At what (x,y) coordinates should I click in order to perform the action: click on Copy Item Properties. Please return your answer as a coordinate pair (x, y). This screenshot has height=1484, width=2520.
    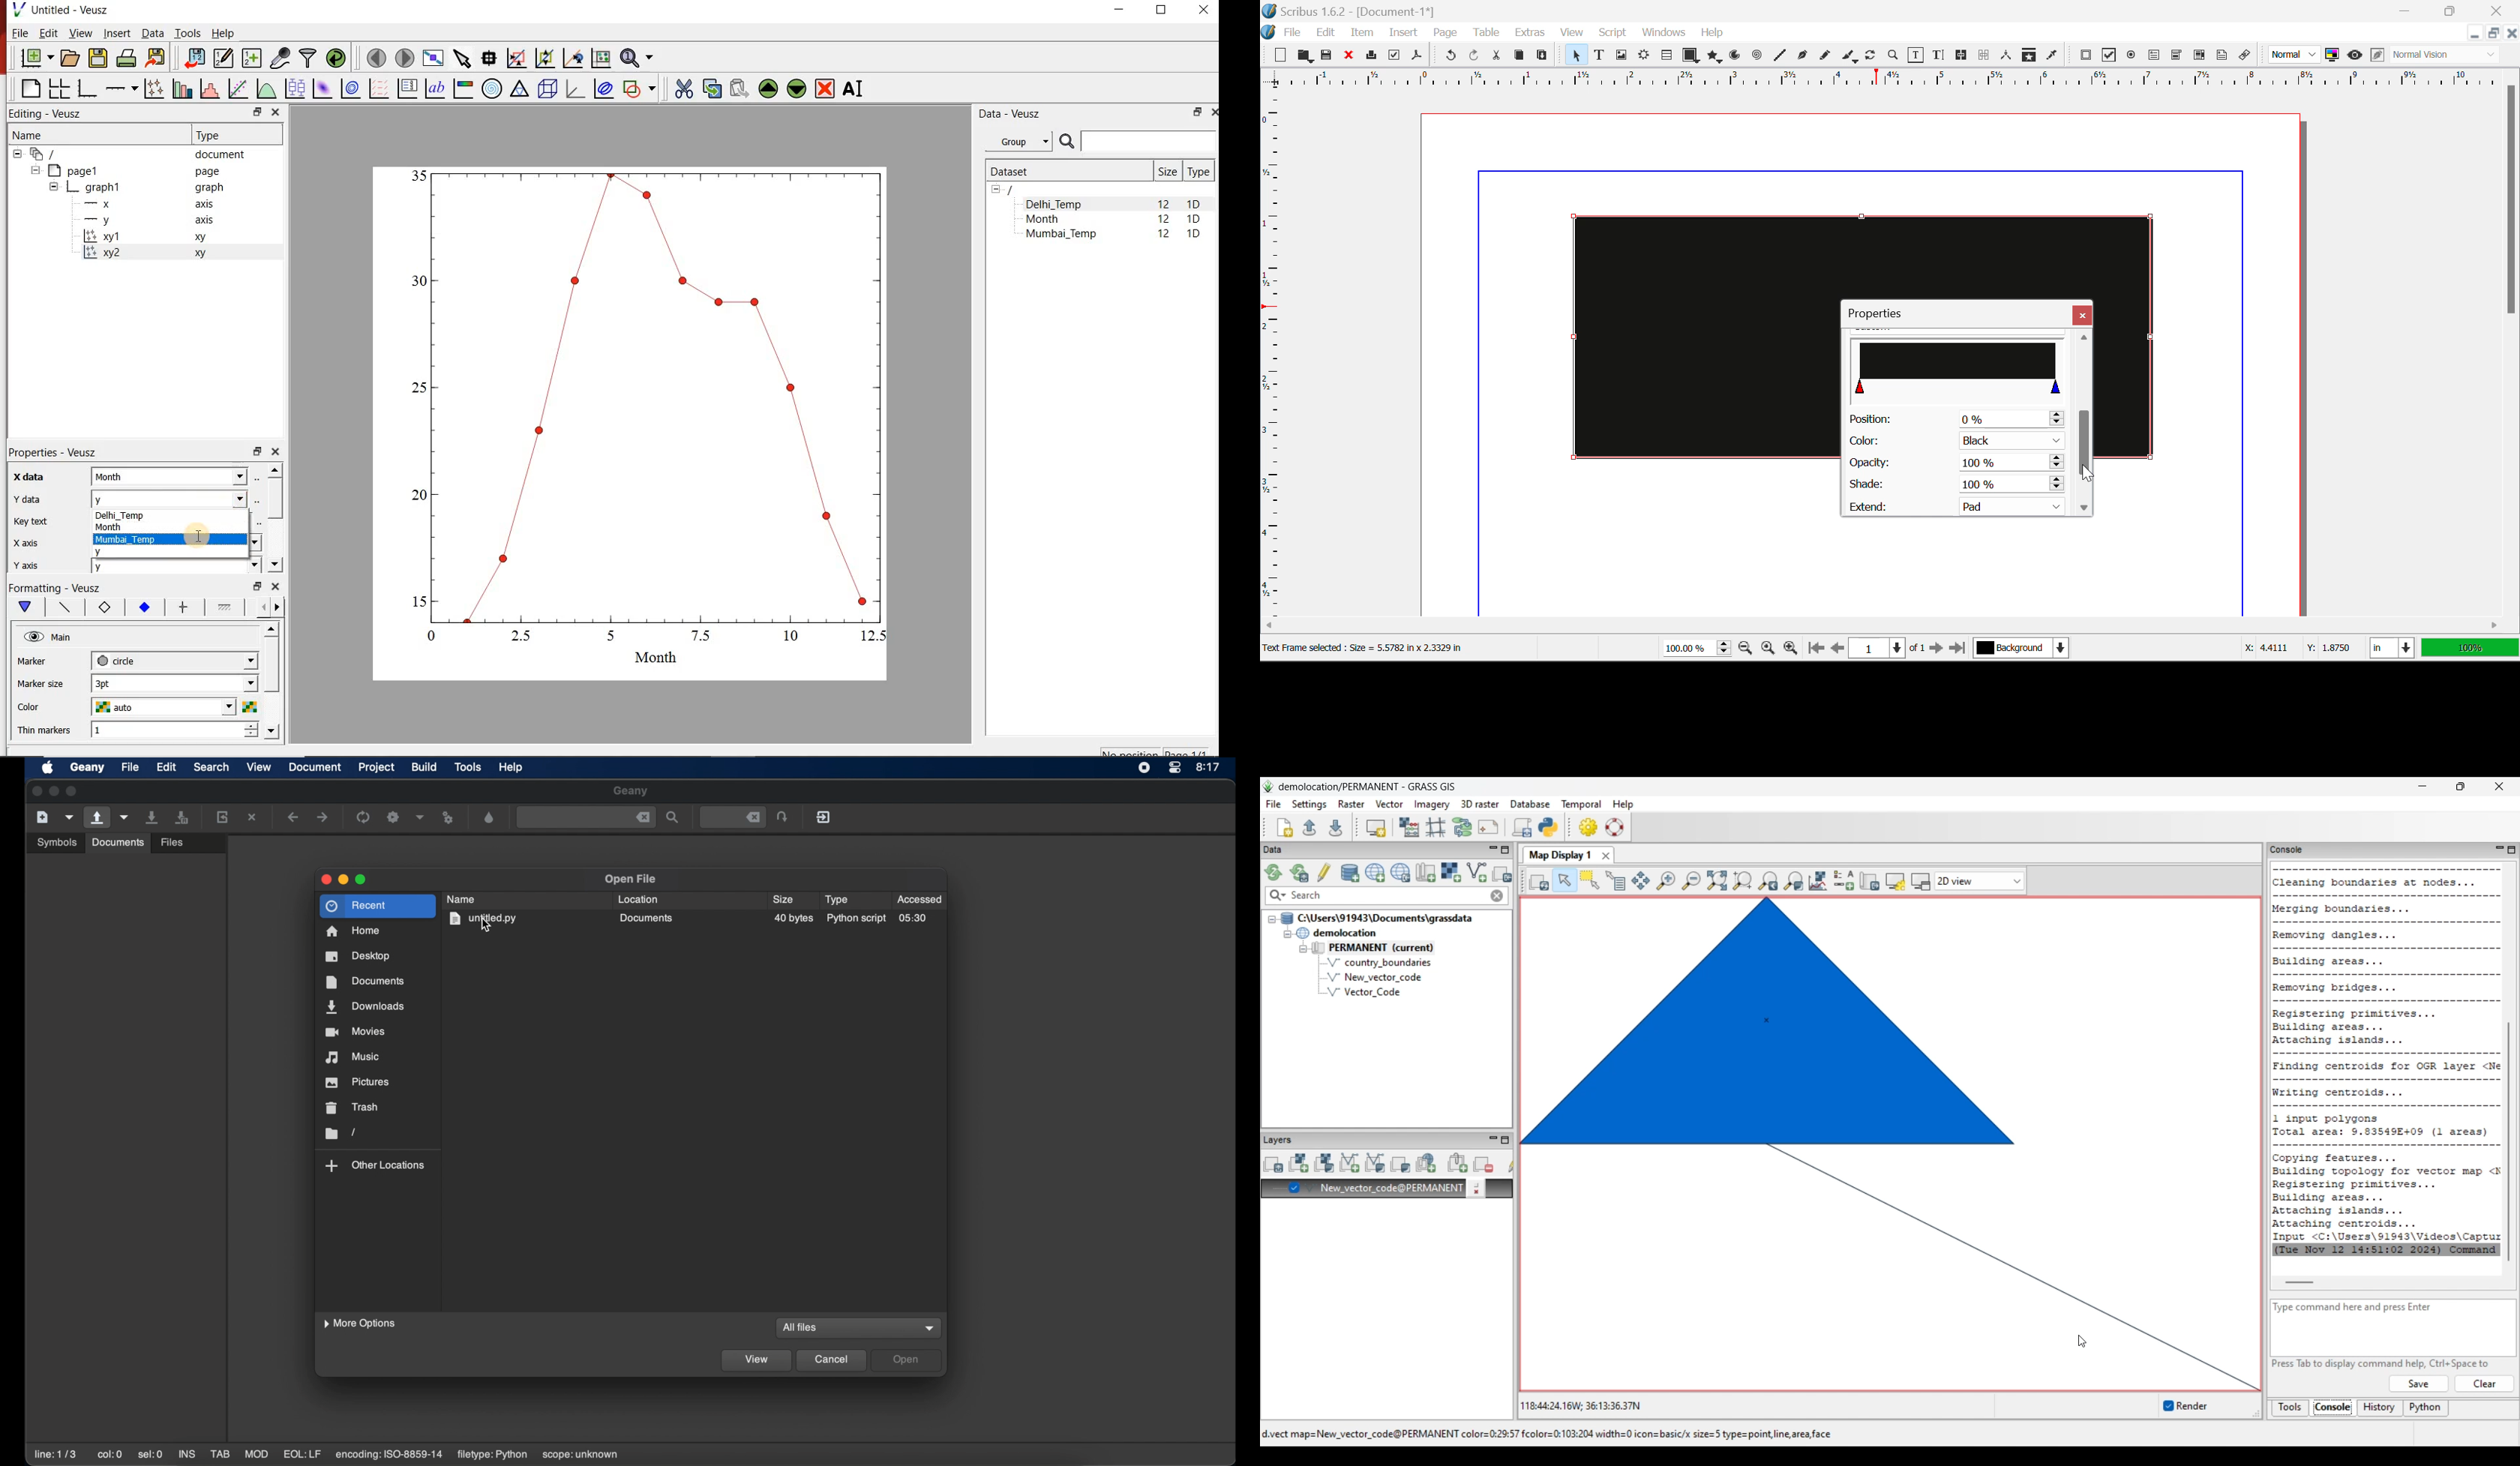
    Looking at the image, I should click on (2028, 56).